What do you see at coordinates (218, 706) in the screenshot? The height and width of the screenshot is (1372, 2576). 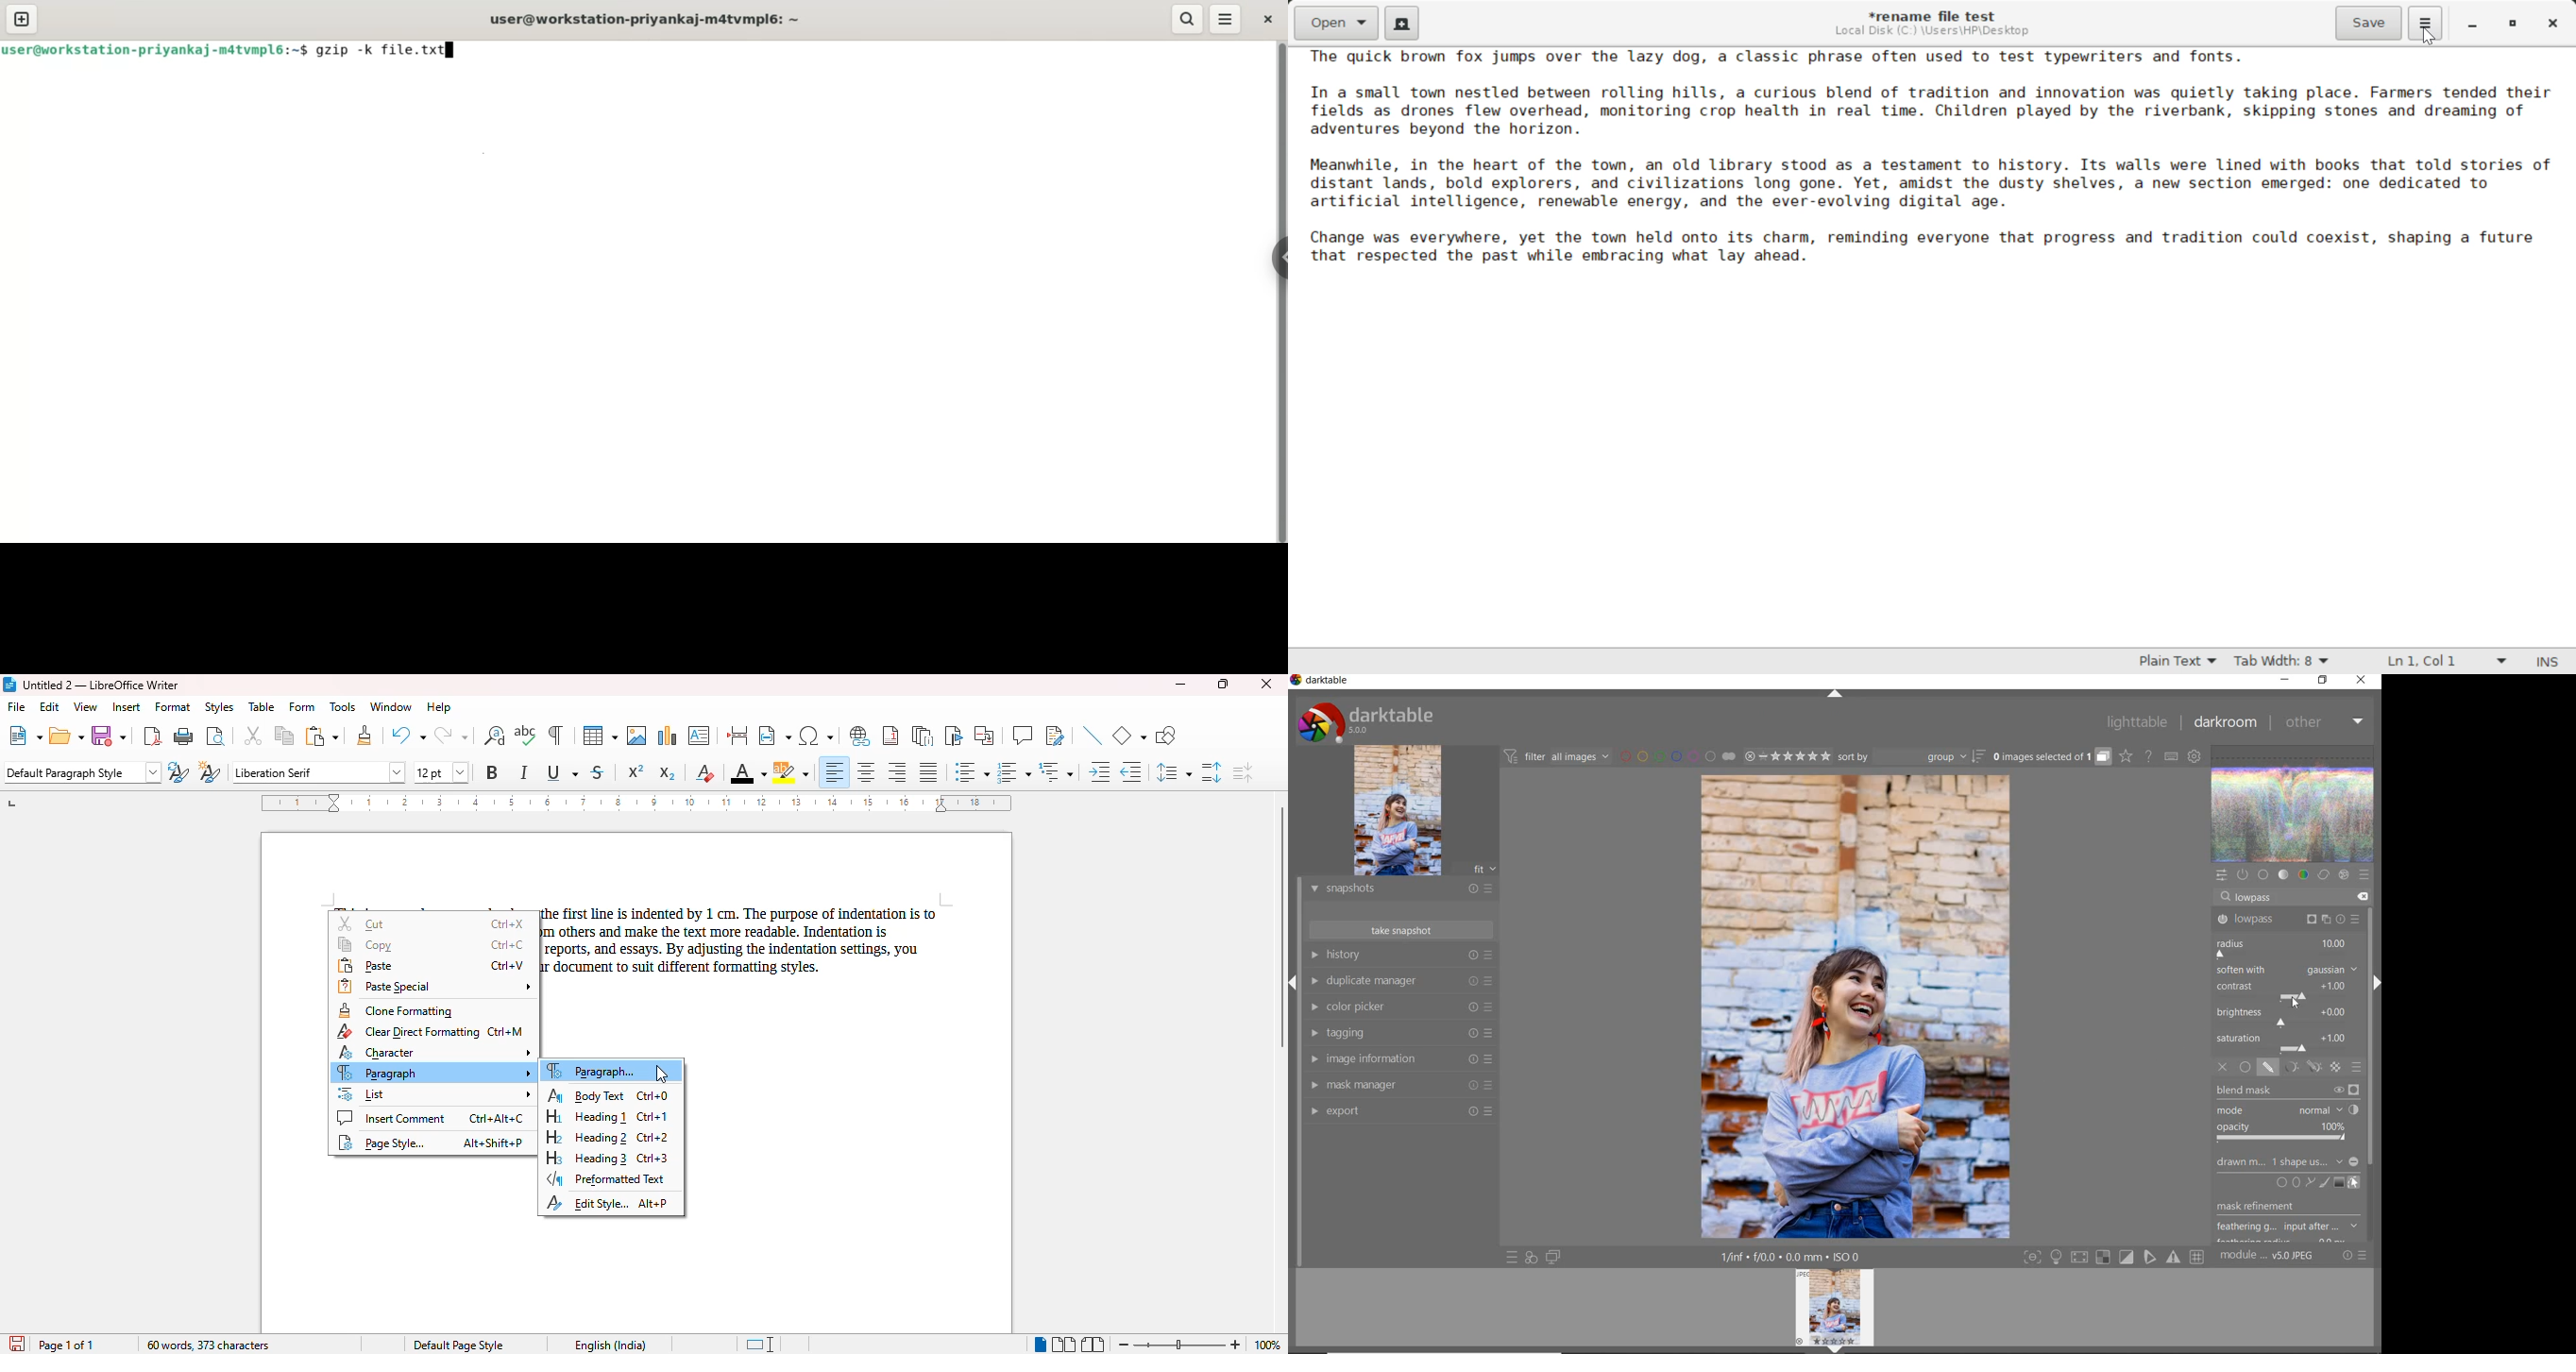 I see `styles` at bounding box center [218, 706].